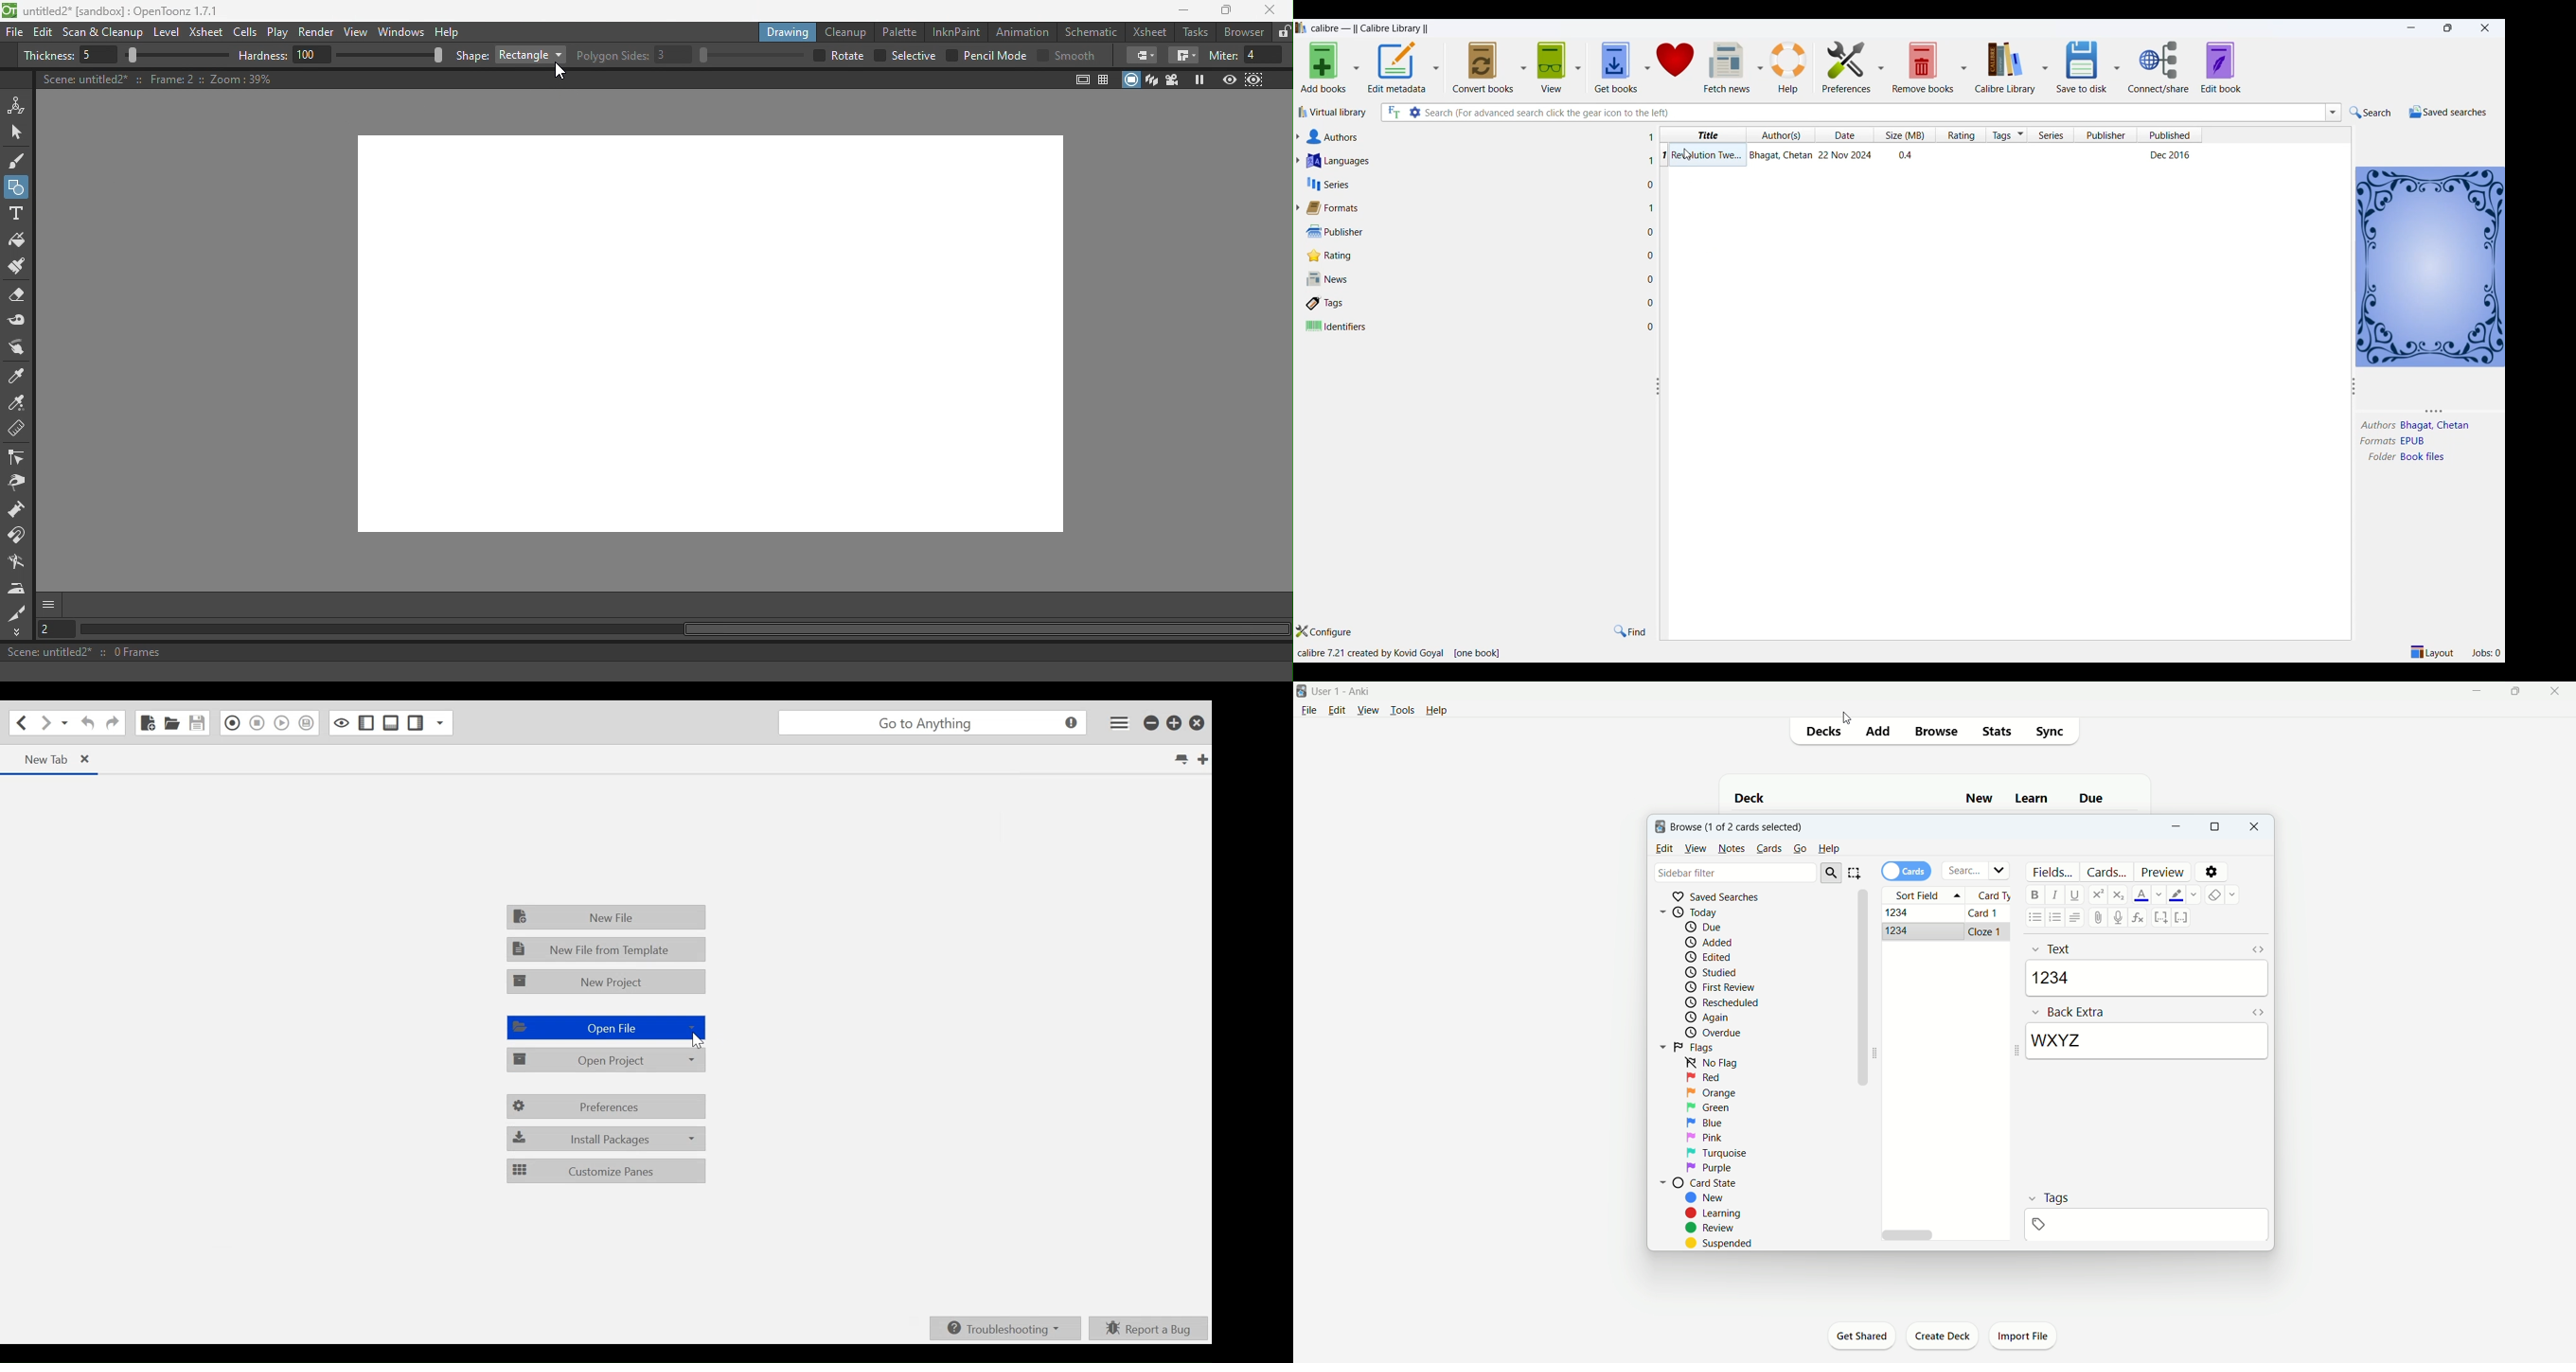  I want to click on serial number, so click(1663, 155).